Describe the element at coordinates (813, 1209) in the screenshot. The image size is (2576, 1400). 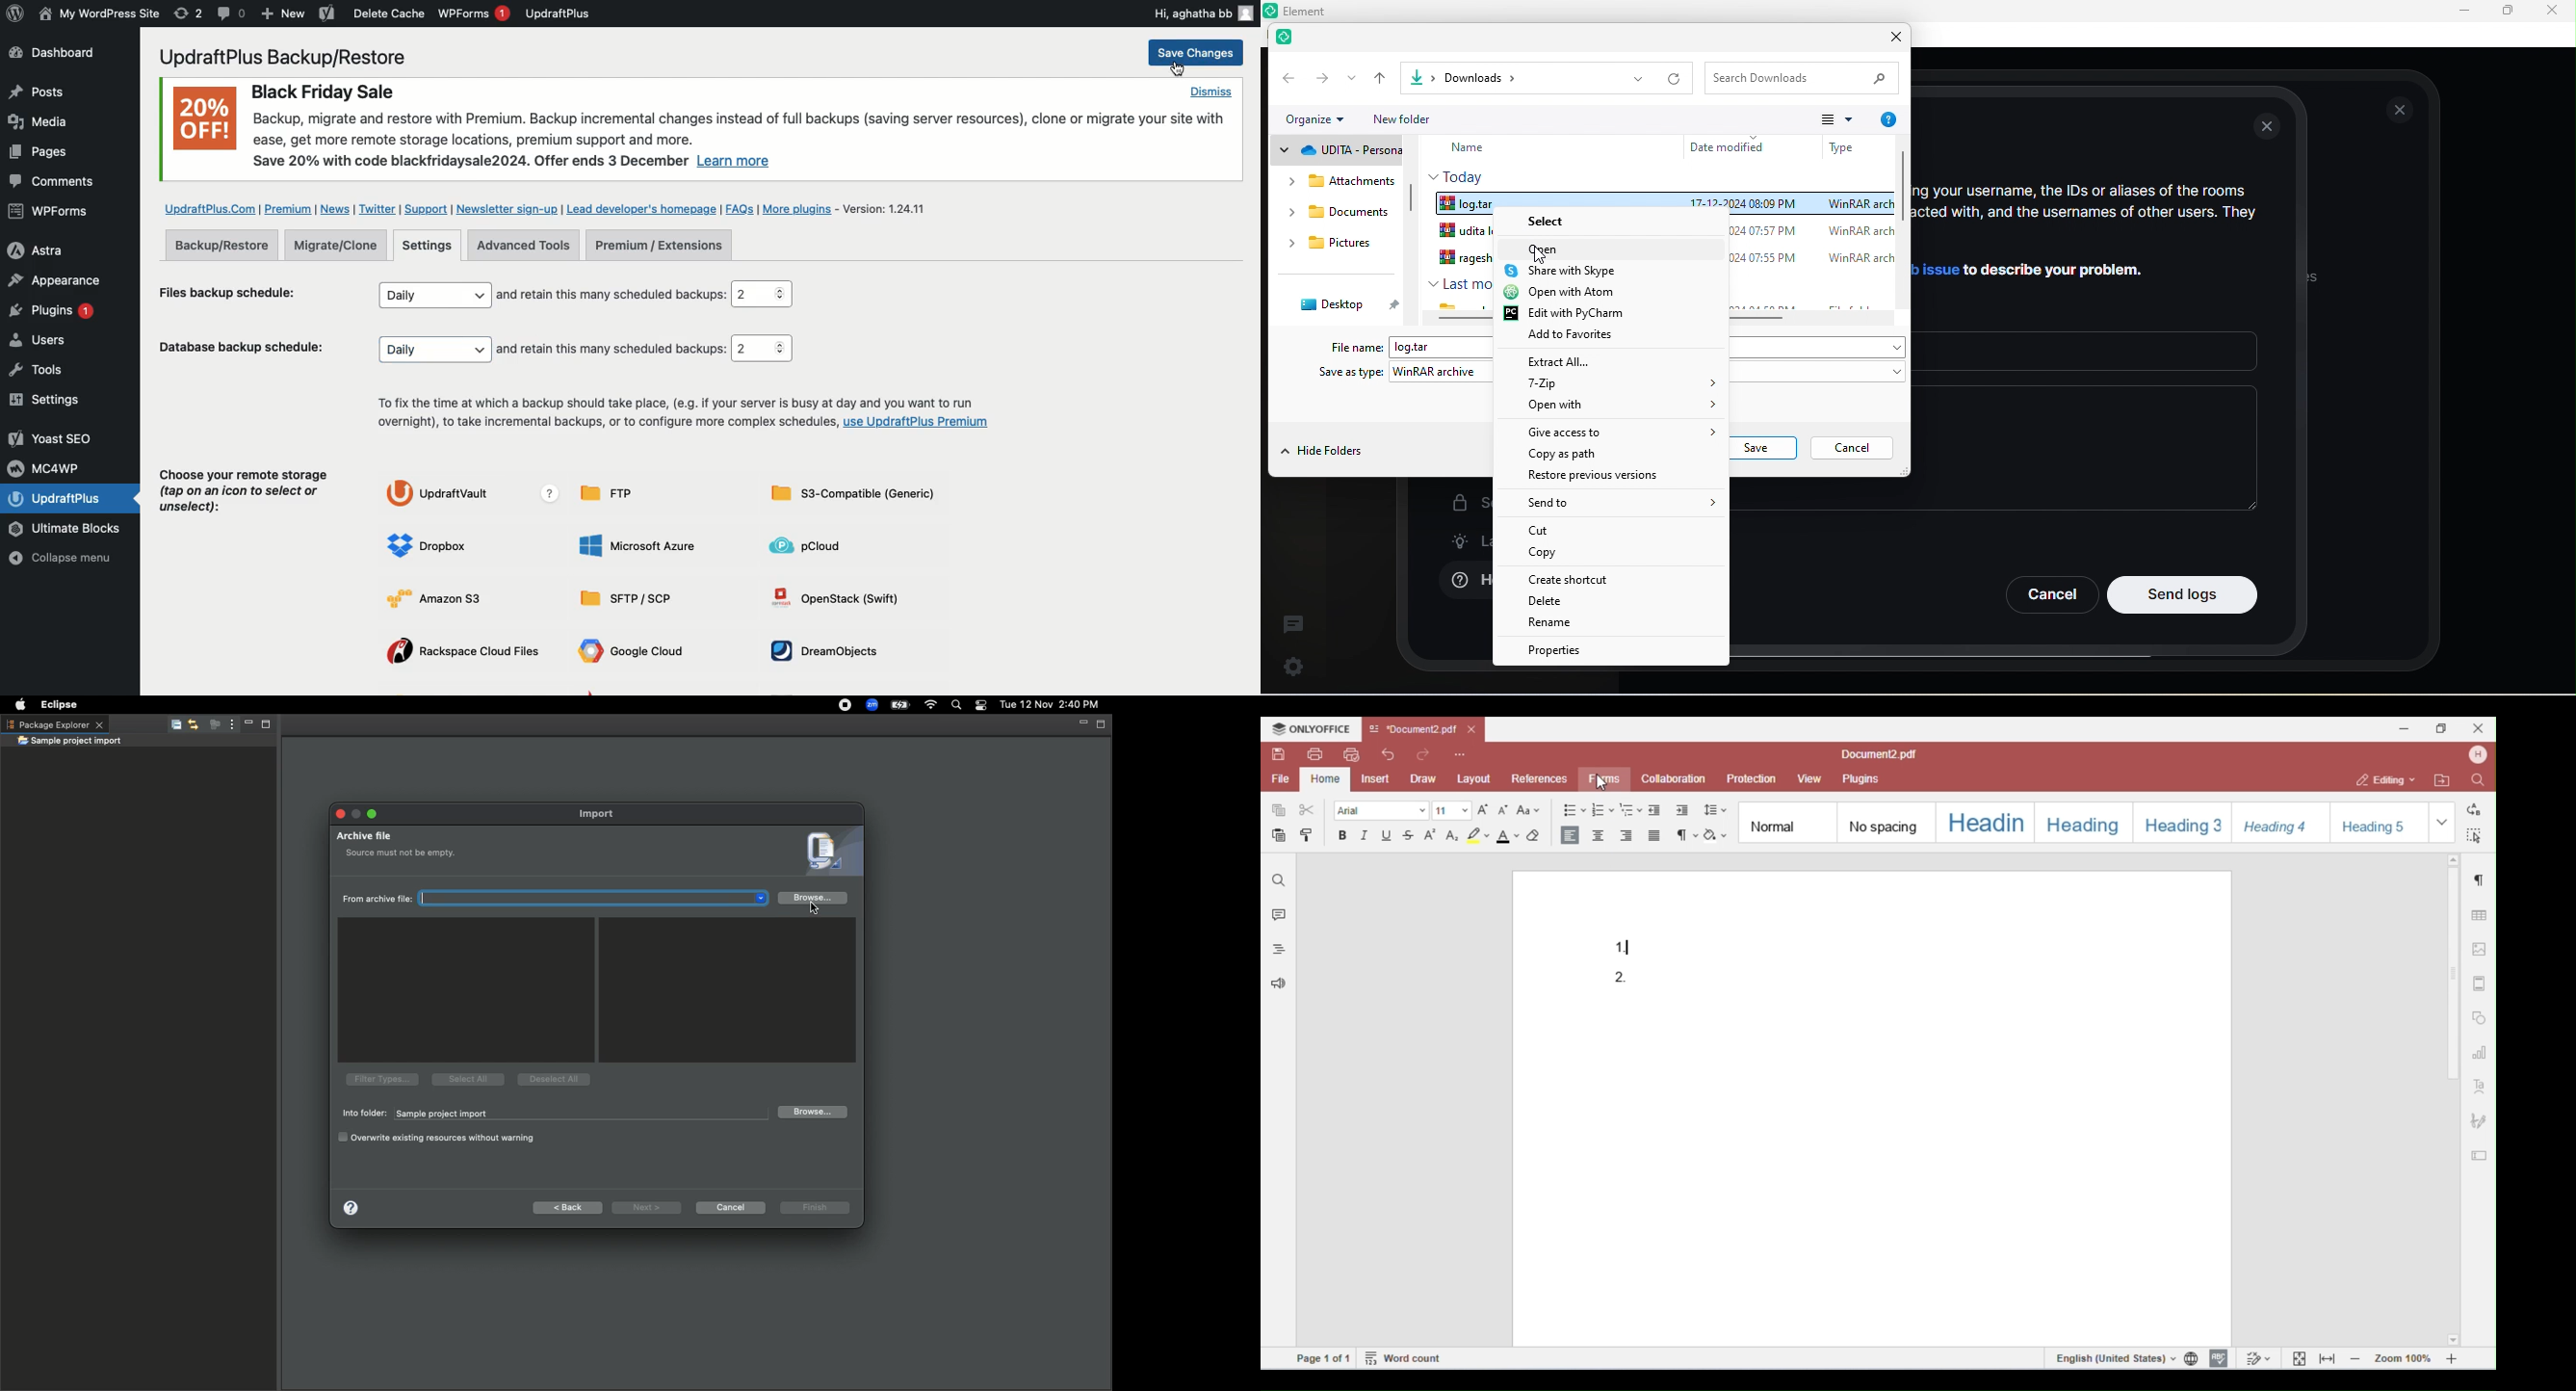
I see `Finish` at that location.